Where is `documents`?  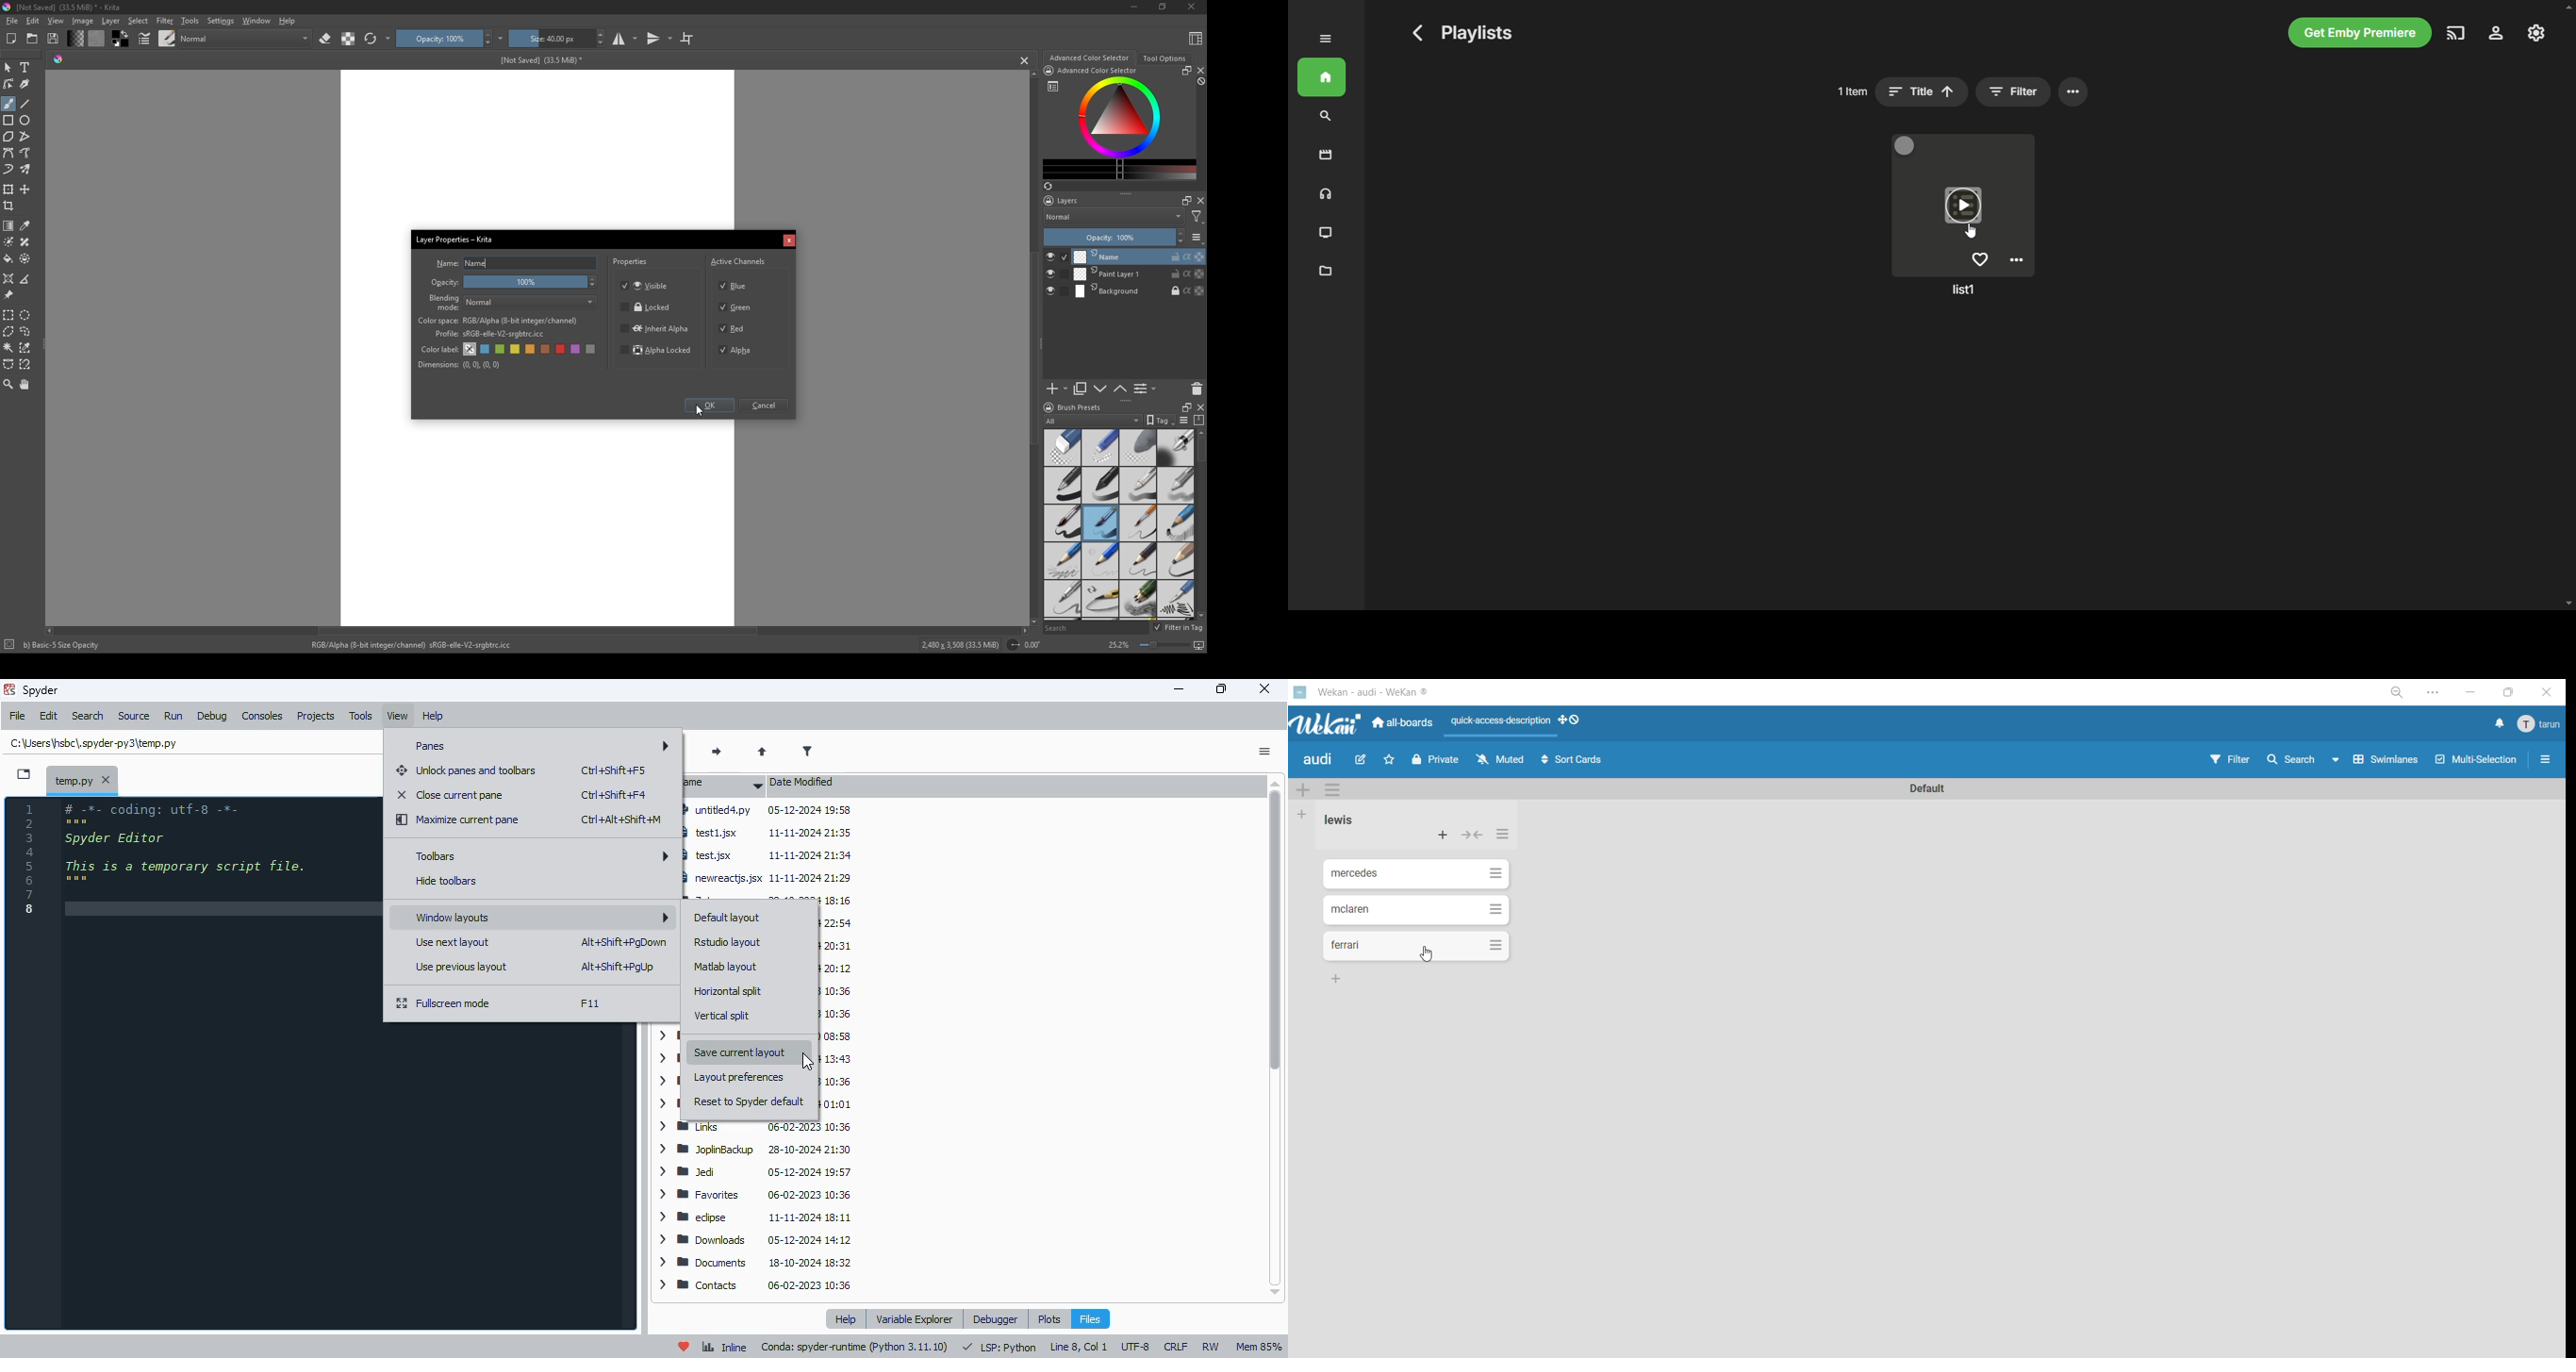
documents is located at coordinates (754, 1263).